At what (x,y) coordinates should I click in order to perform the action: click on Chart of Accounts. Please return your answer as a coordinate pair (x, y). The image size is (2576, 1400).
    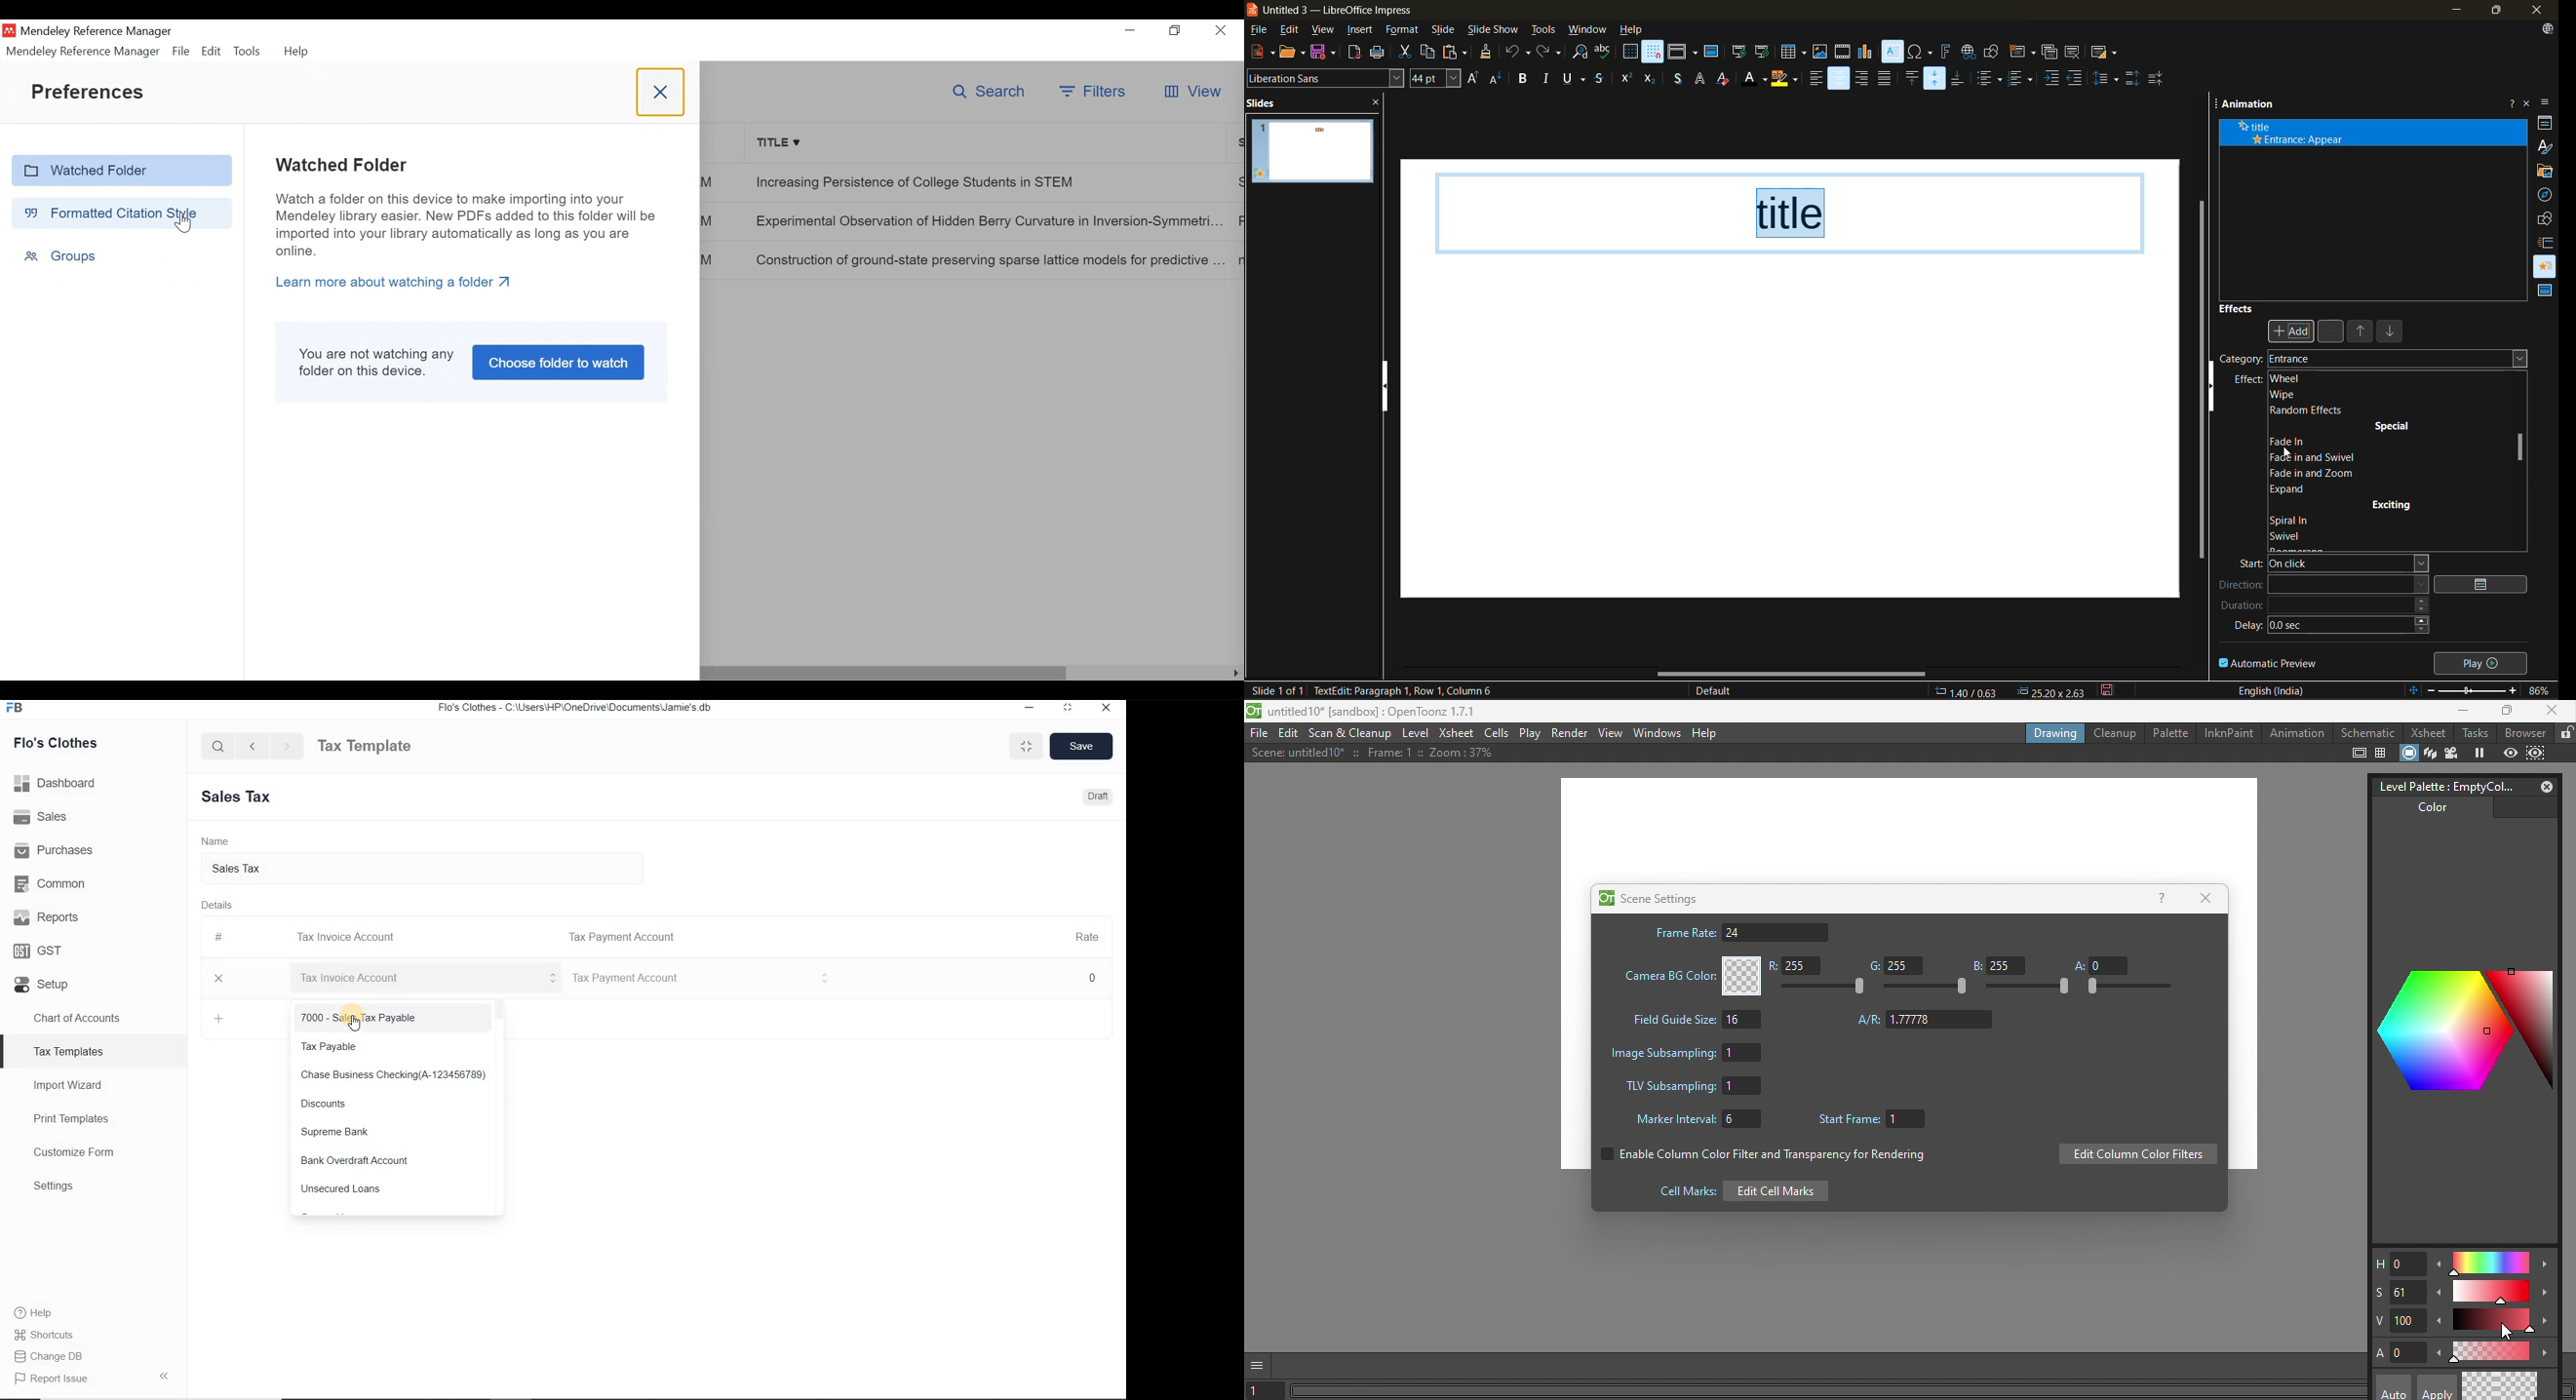
    Looking at the image, I should click on (93, 1018).